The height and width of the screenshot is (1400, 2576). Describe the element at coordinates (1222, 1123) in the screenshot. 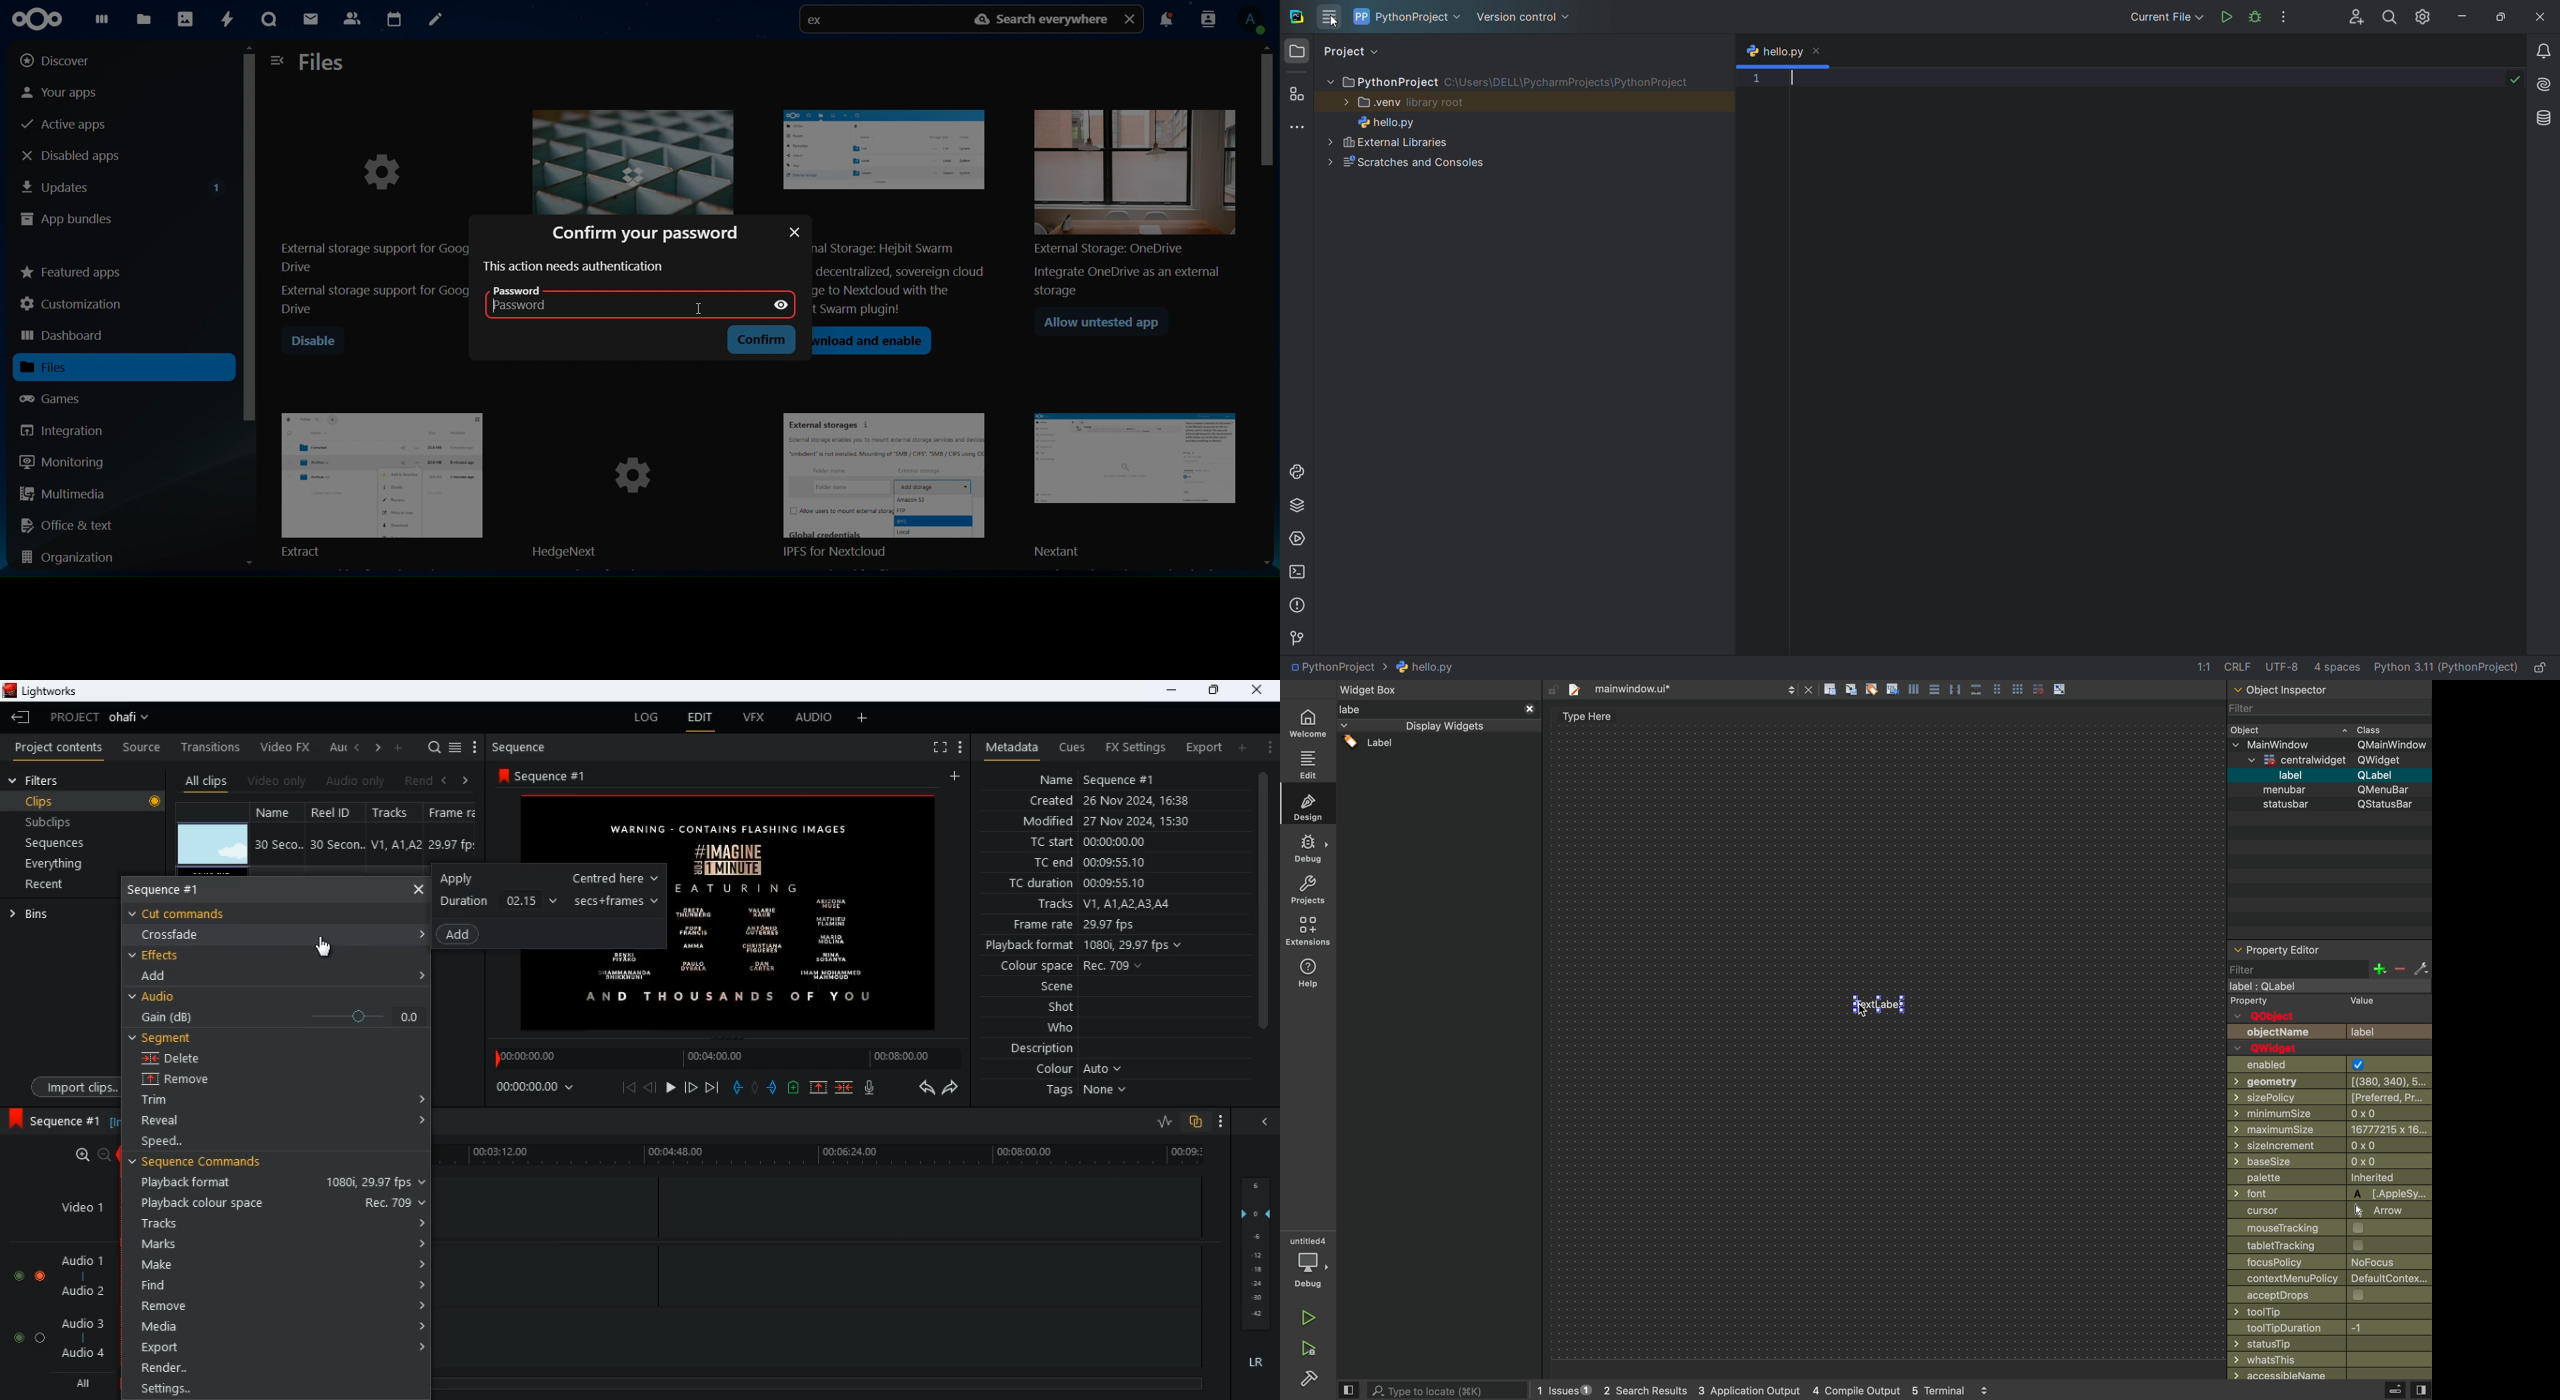

I see `more` at that location.